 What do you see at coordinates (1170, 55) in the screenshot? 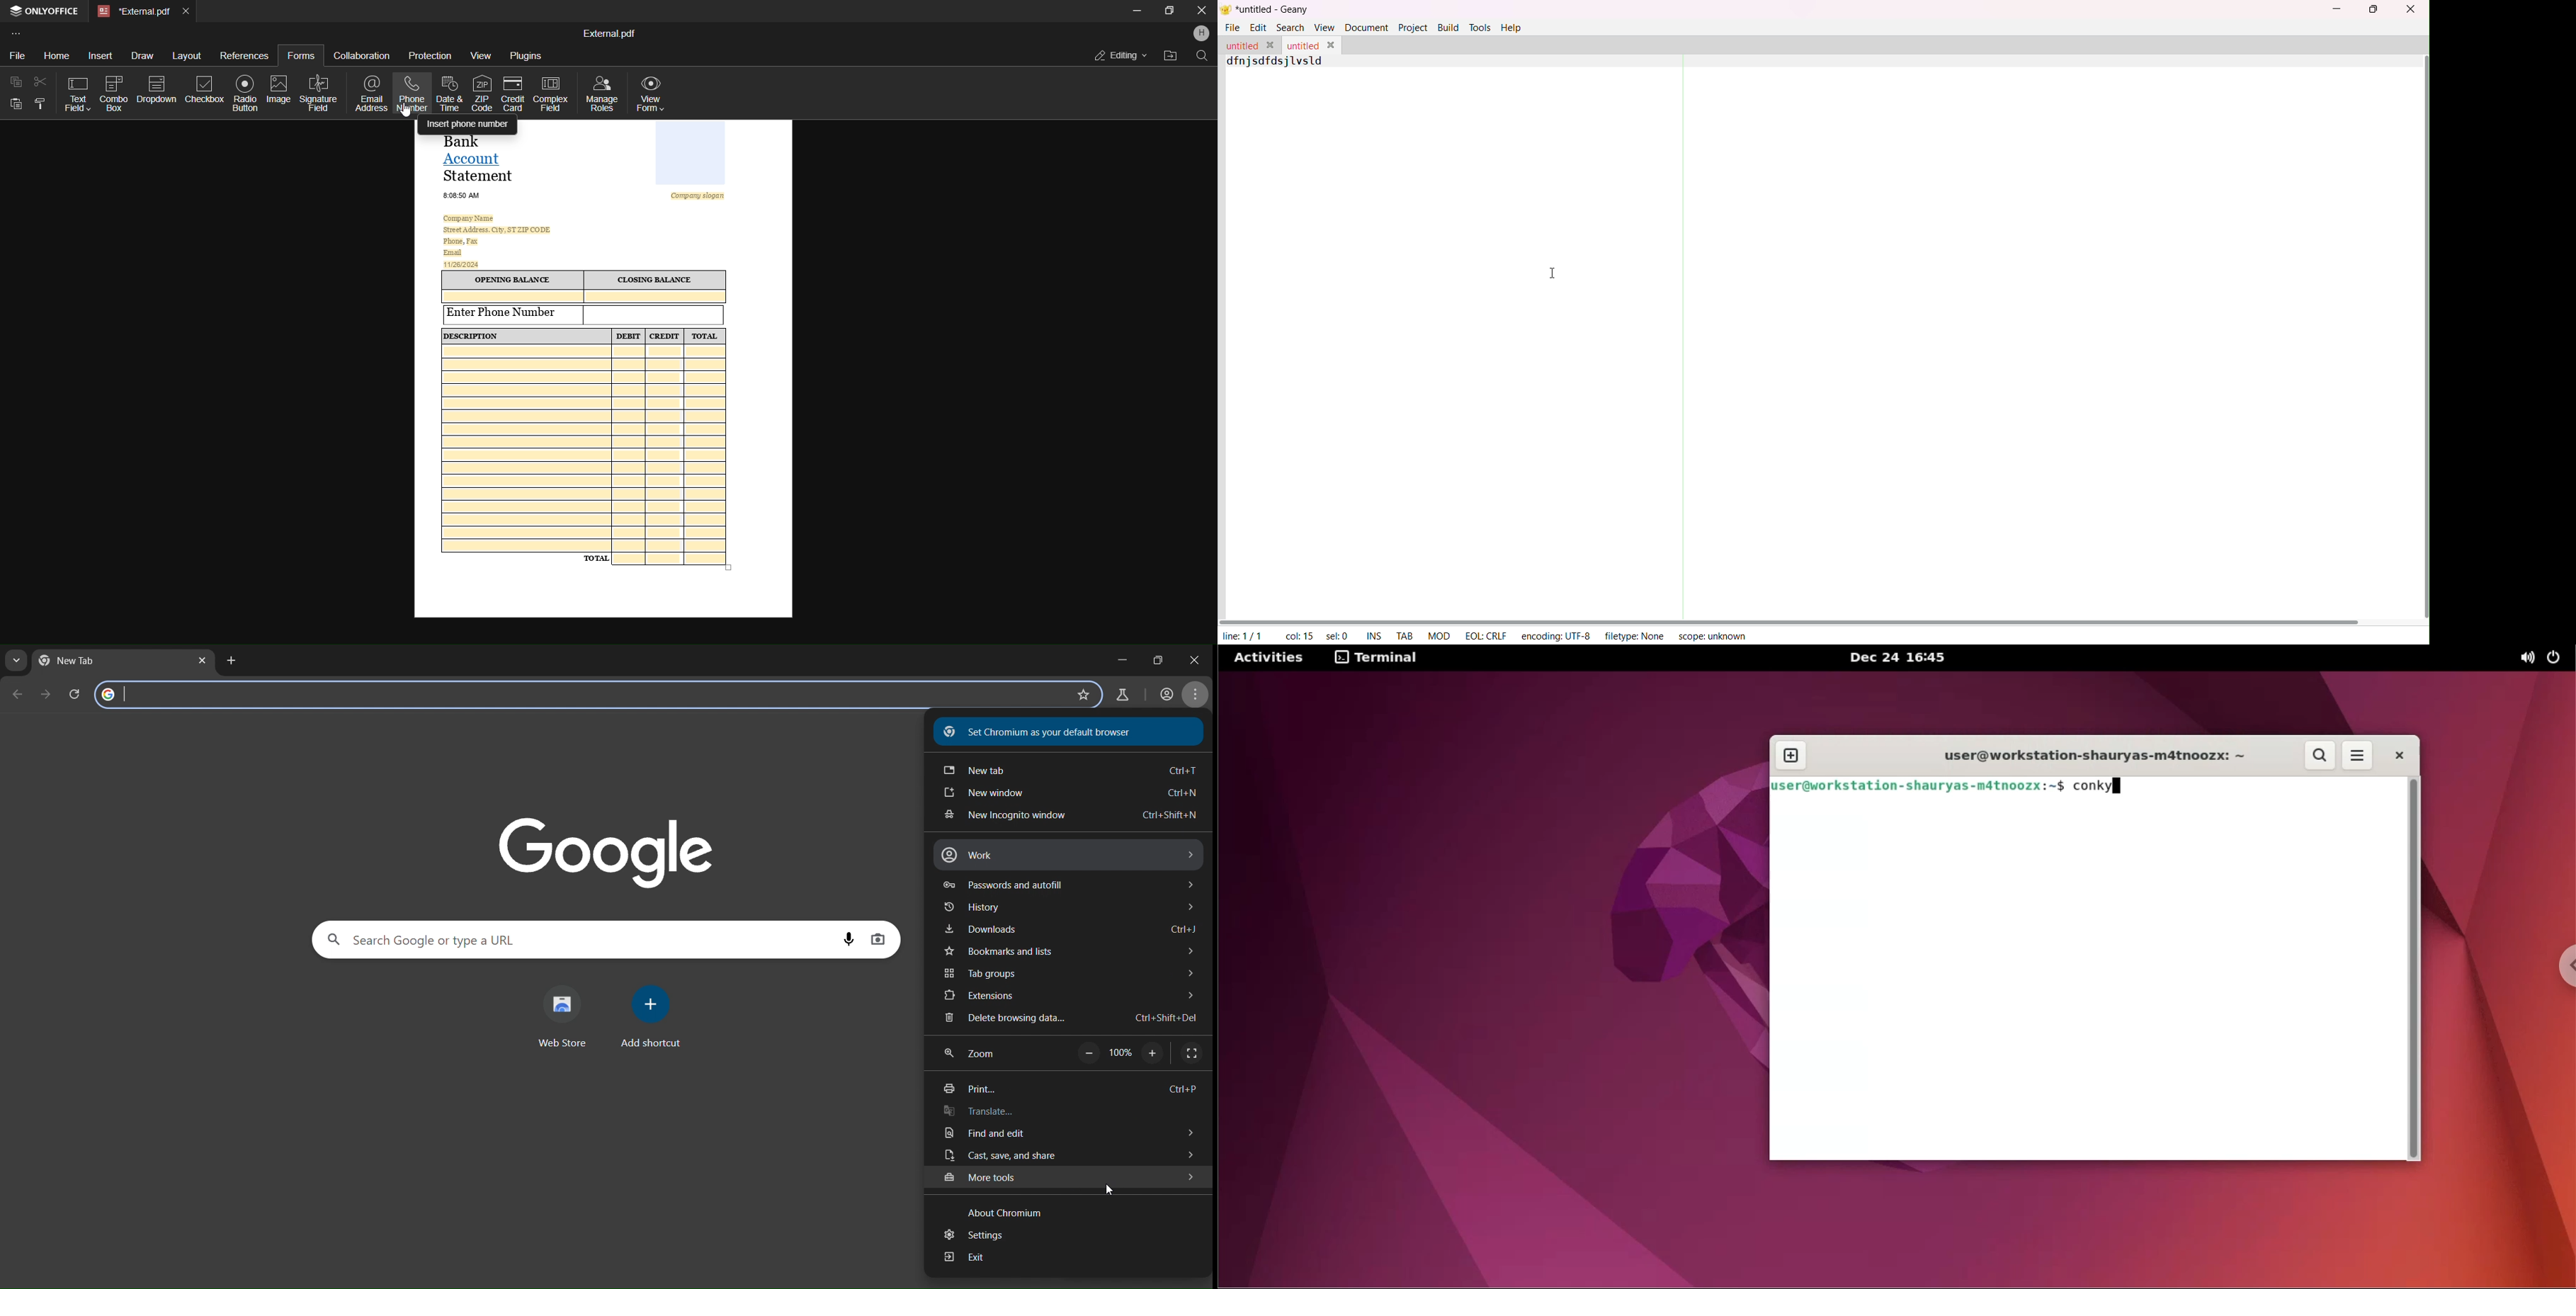
I see `open file location` at bounding box center [1170, 55].